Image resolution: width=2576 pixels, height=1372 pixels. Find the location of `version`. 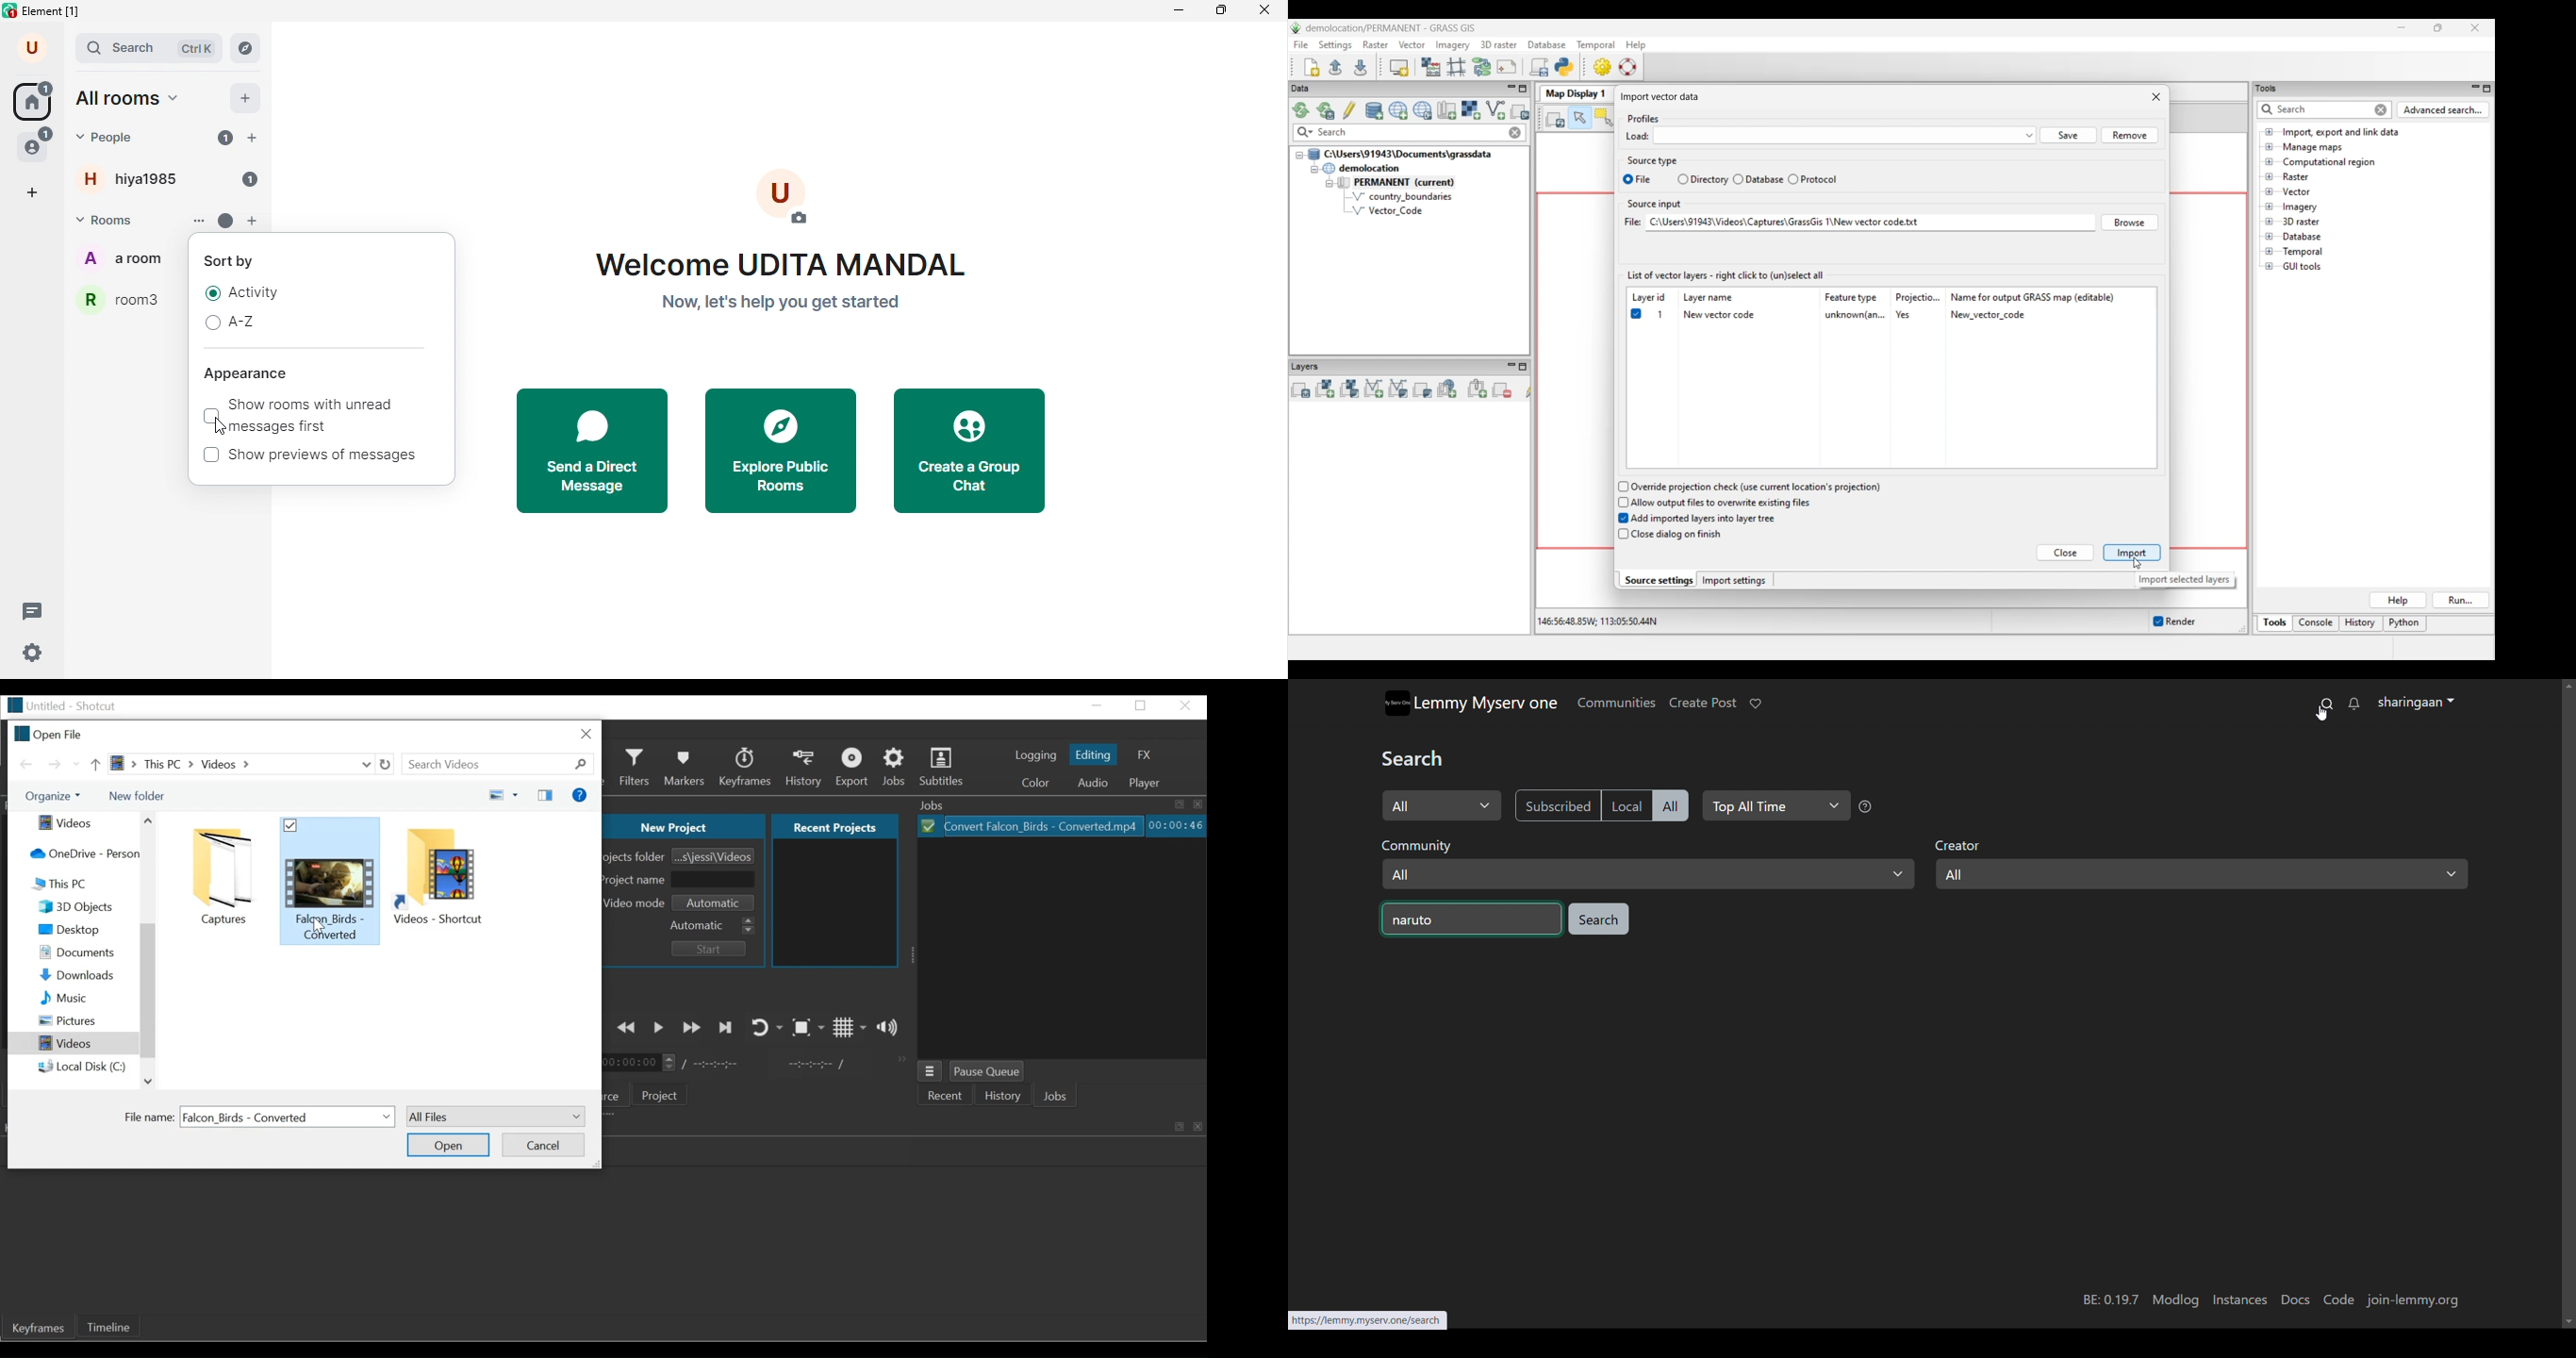

version is located at coordinates (2110, 1299).